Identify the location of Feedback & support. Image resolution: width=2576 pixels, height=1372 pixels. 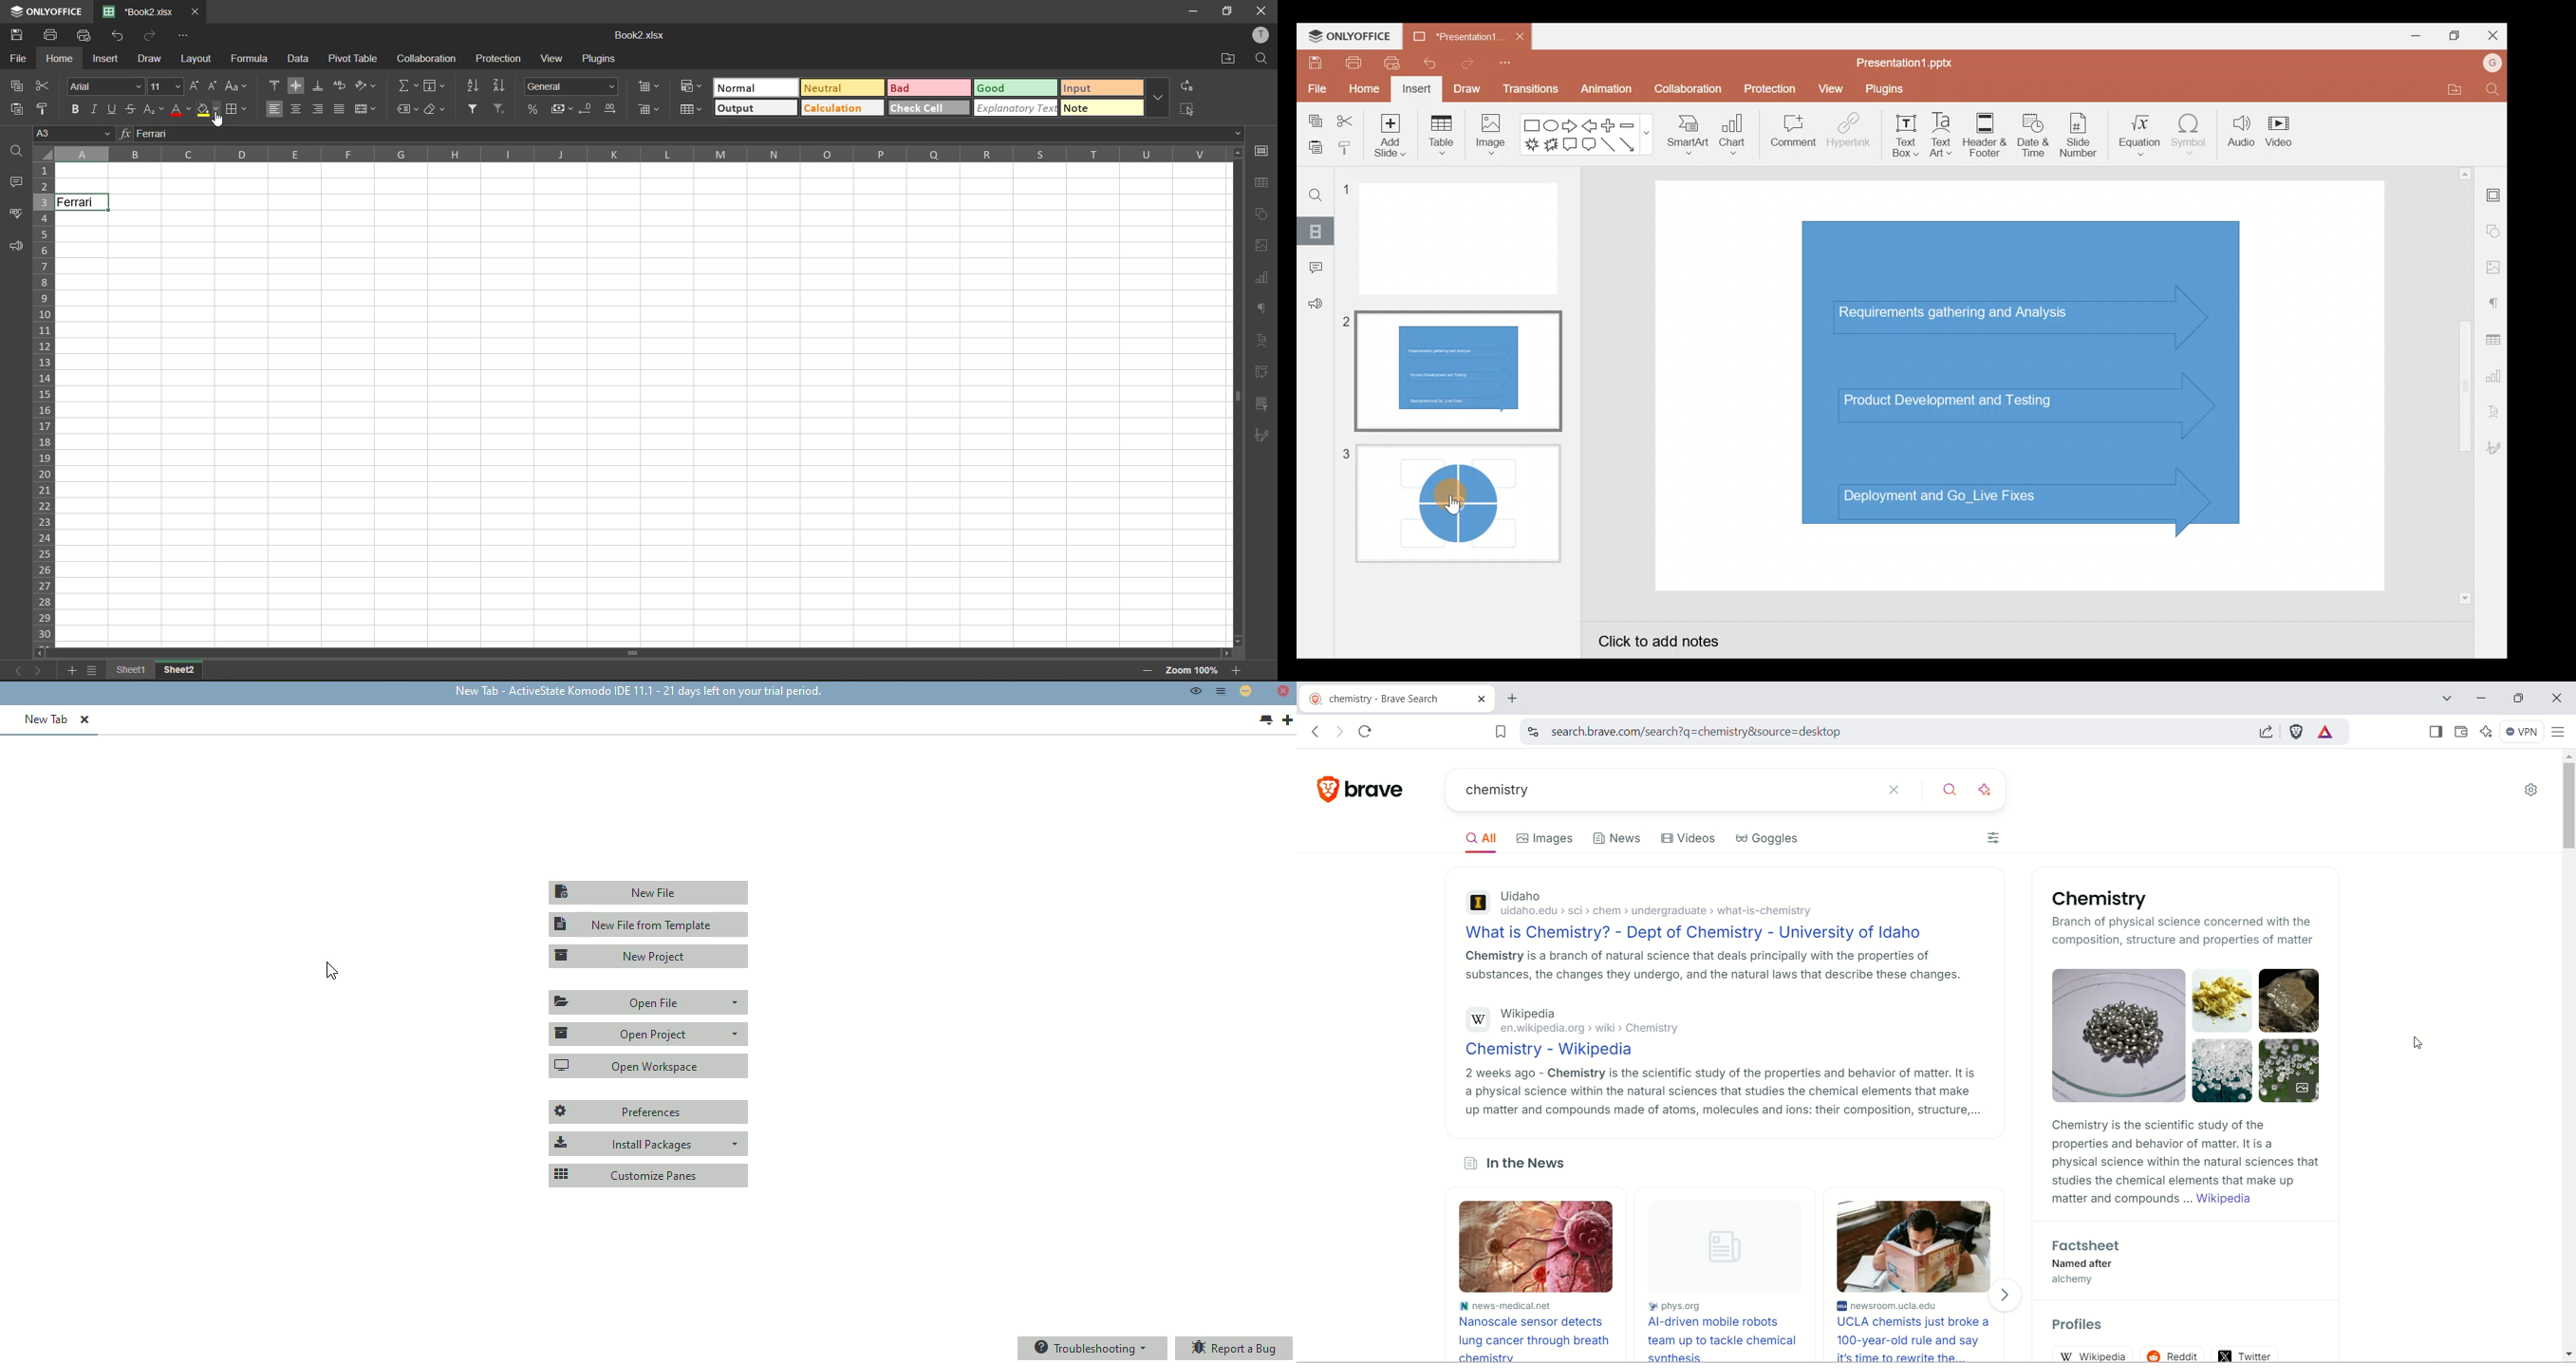
(1313, 308).